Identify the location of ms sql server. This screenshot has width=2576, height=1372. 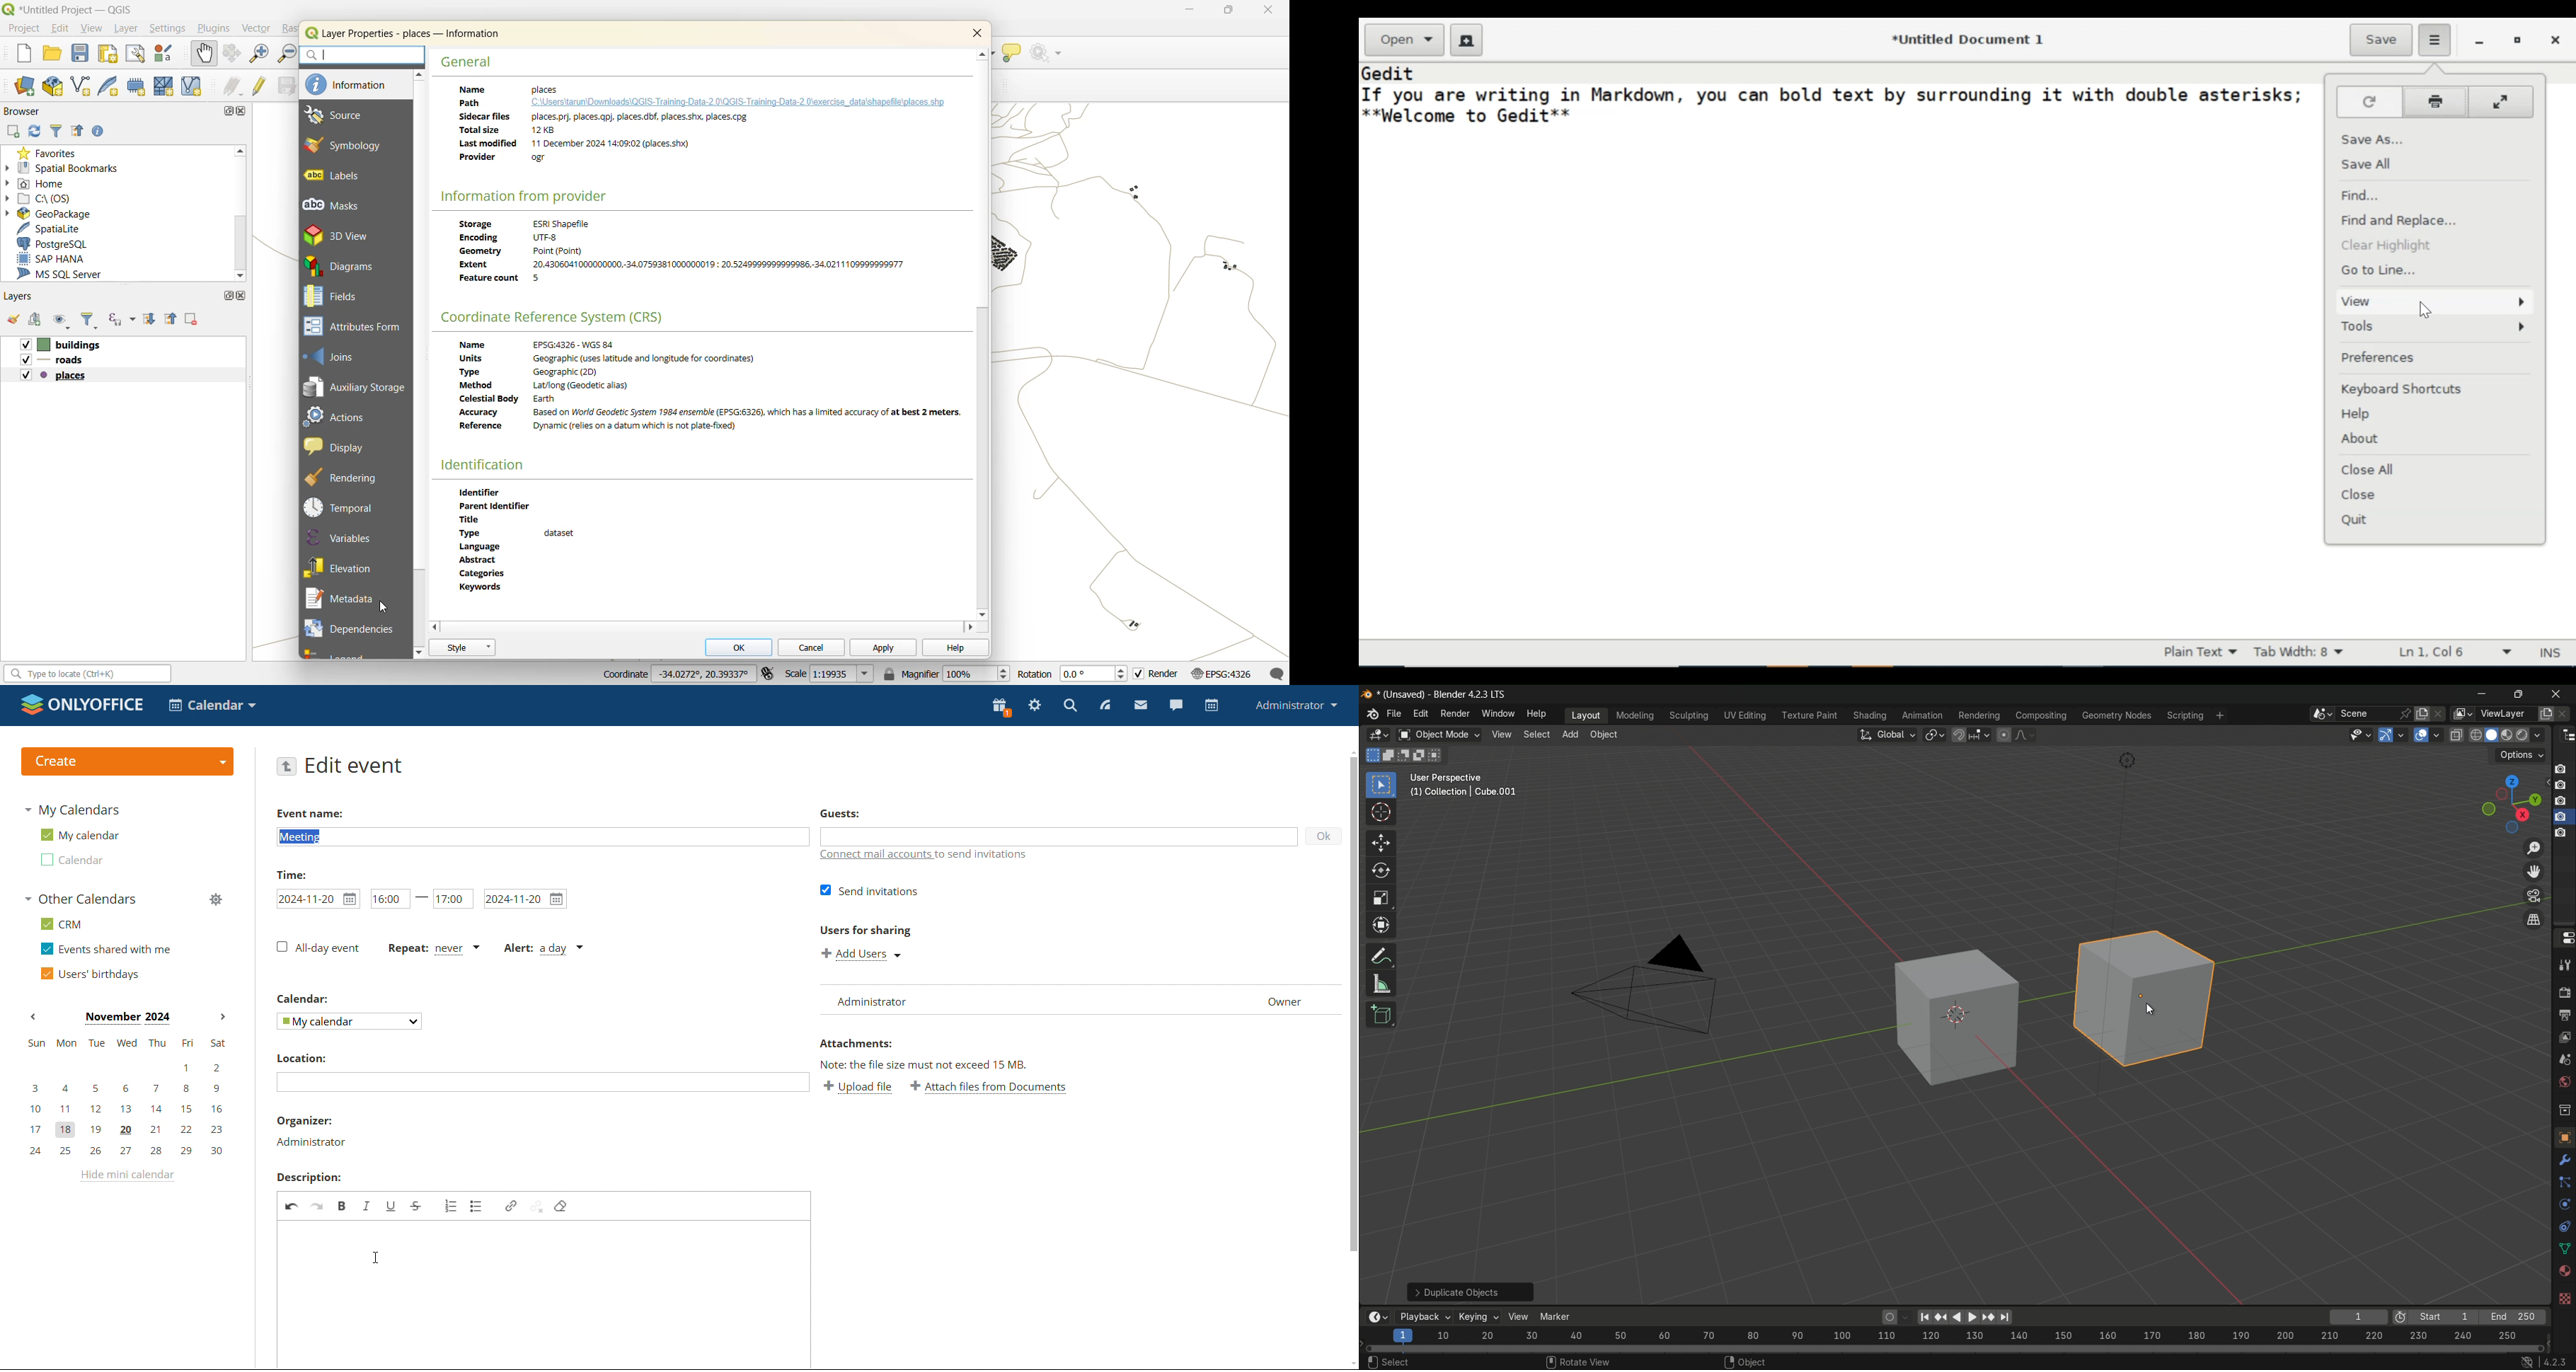
(67, 274).